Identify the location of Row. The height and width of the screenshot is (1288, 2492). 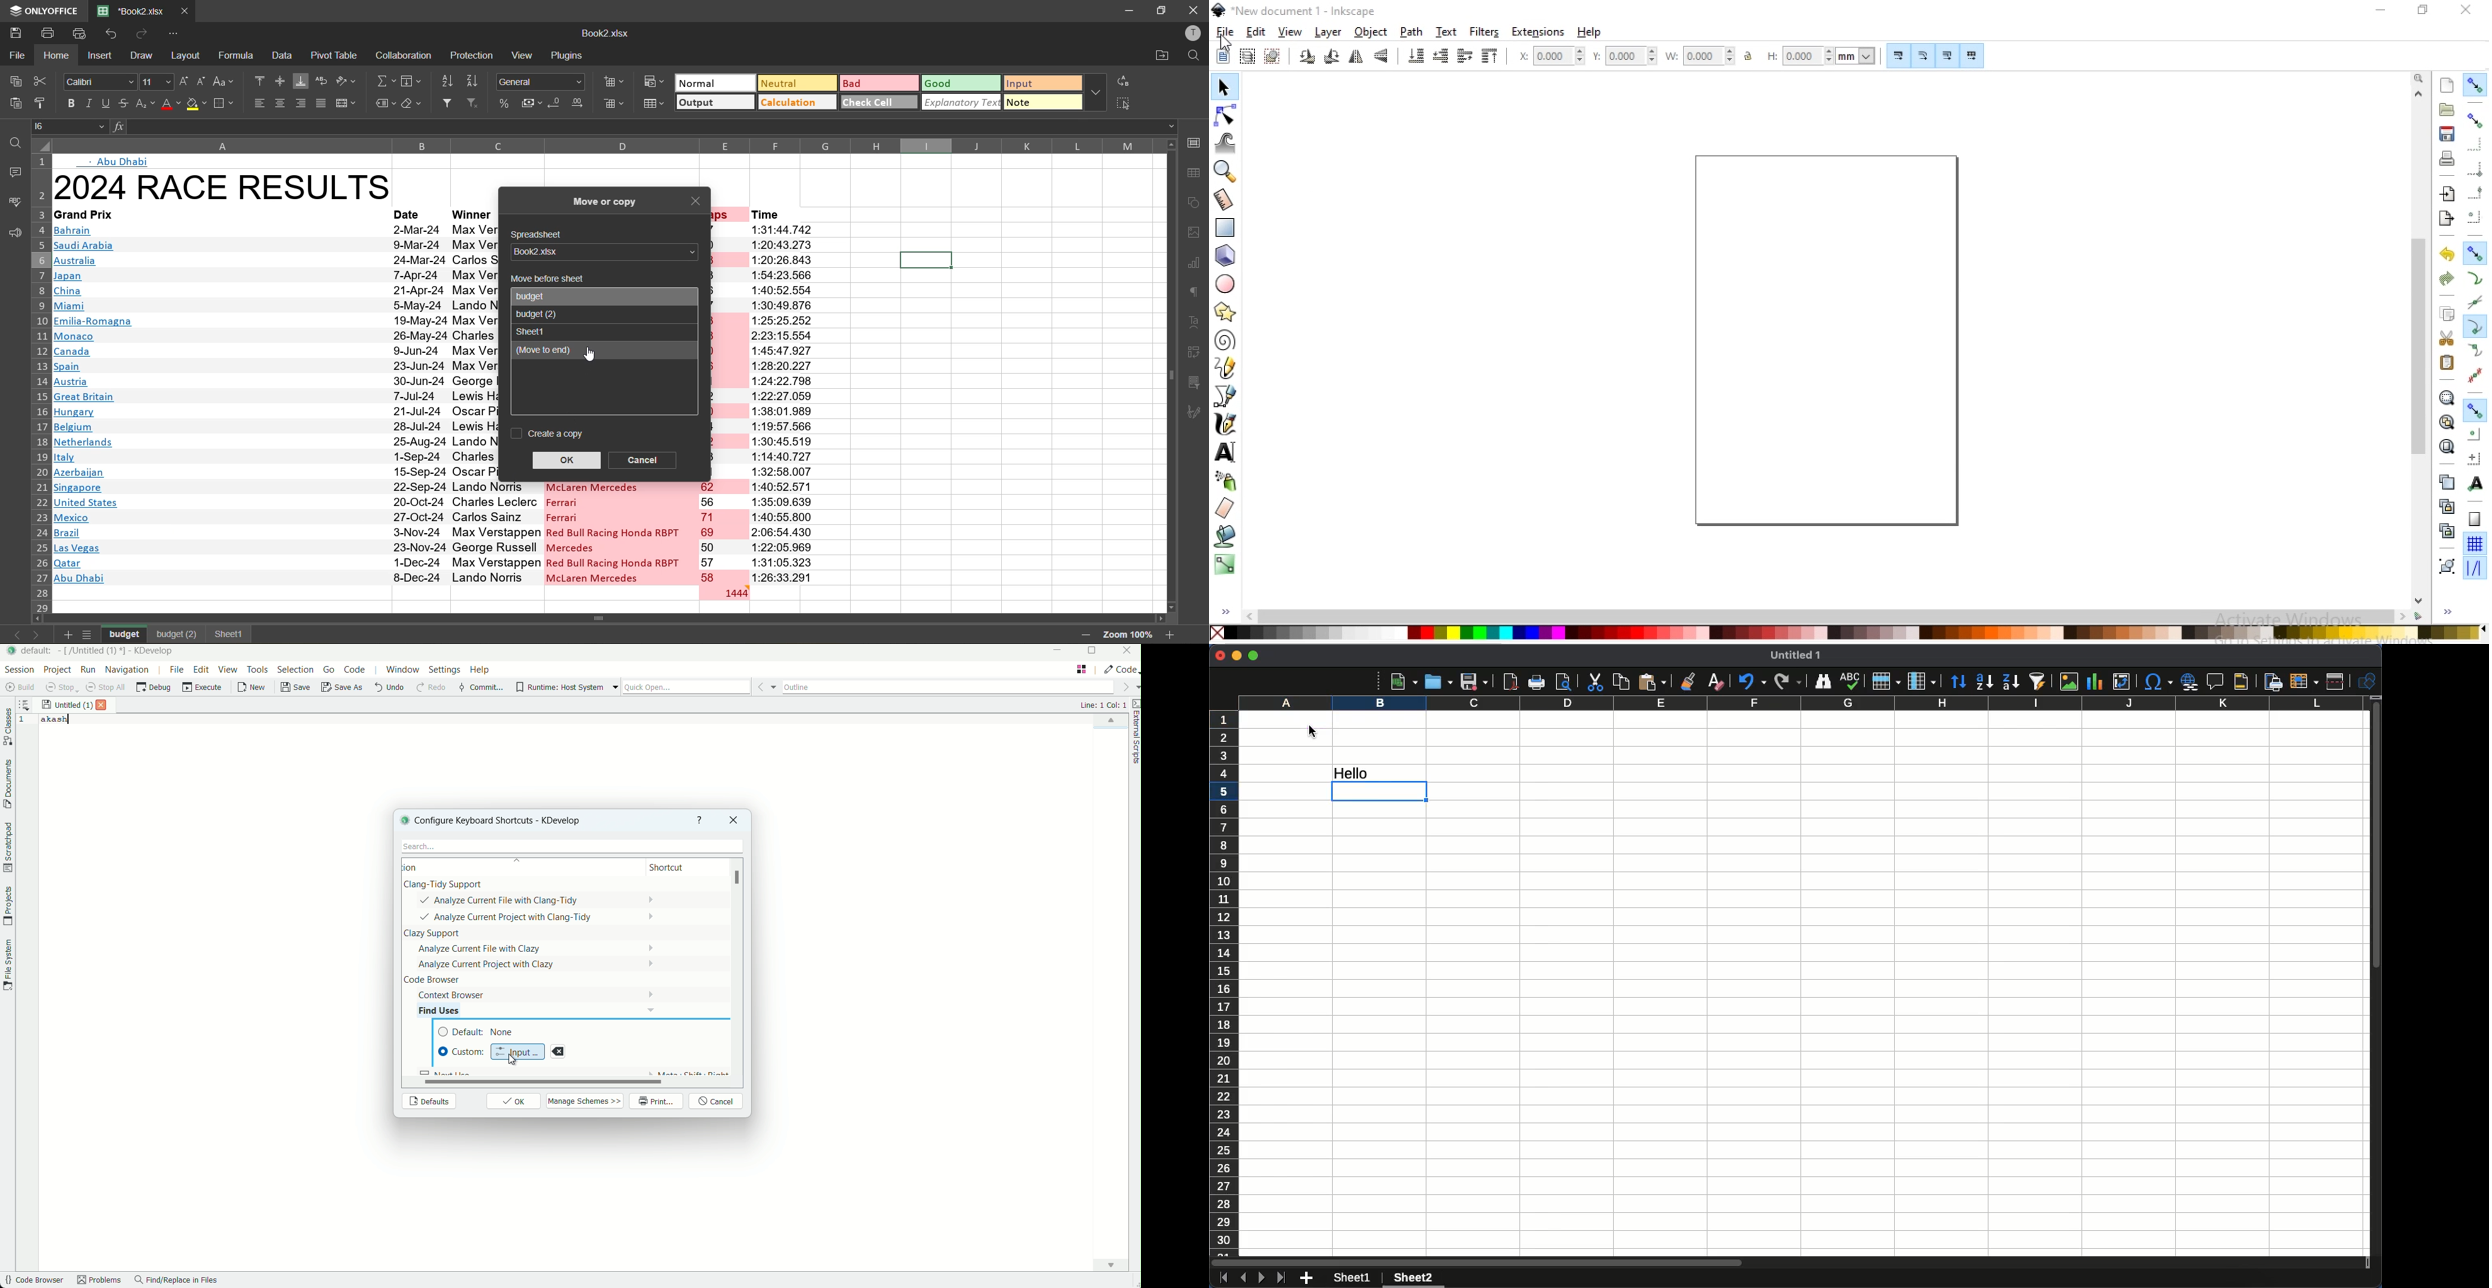
(1887, 681).